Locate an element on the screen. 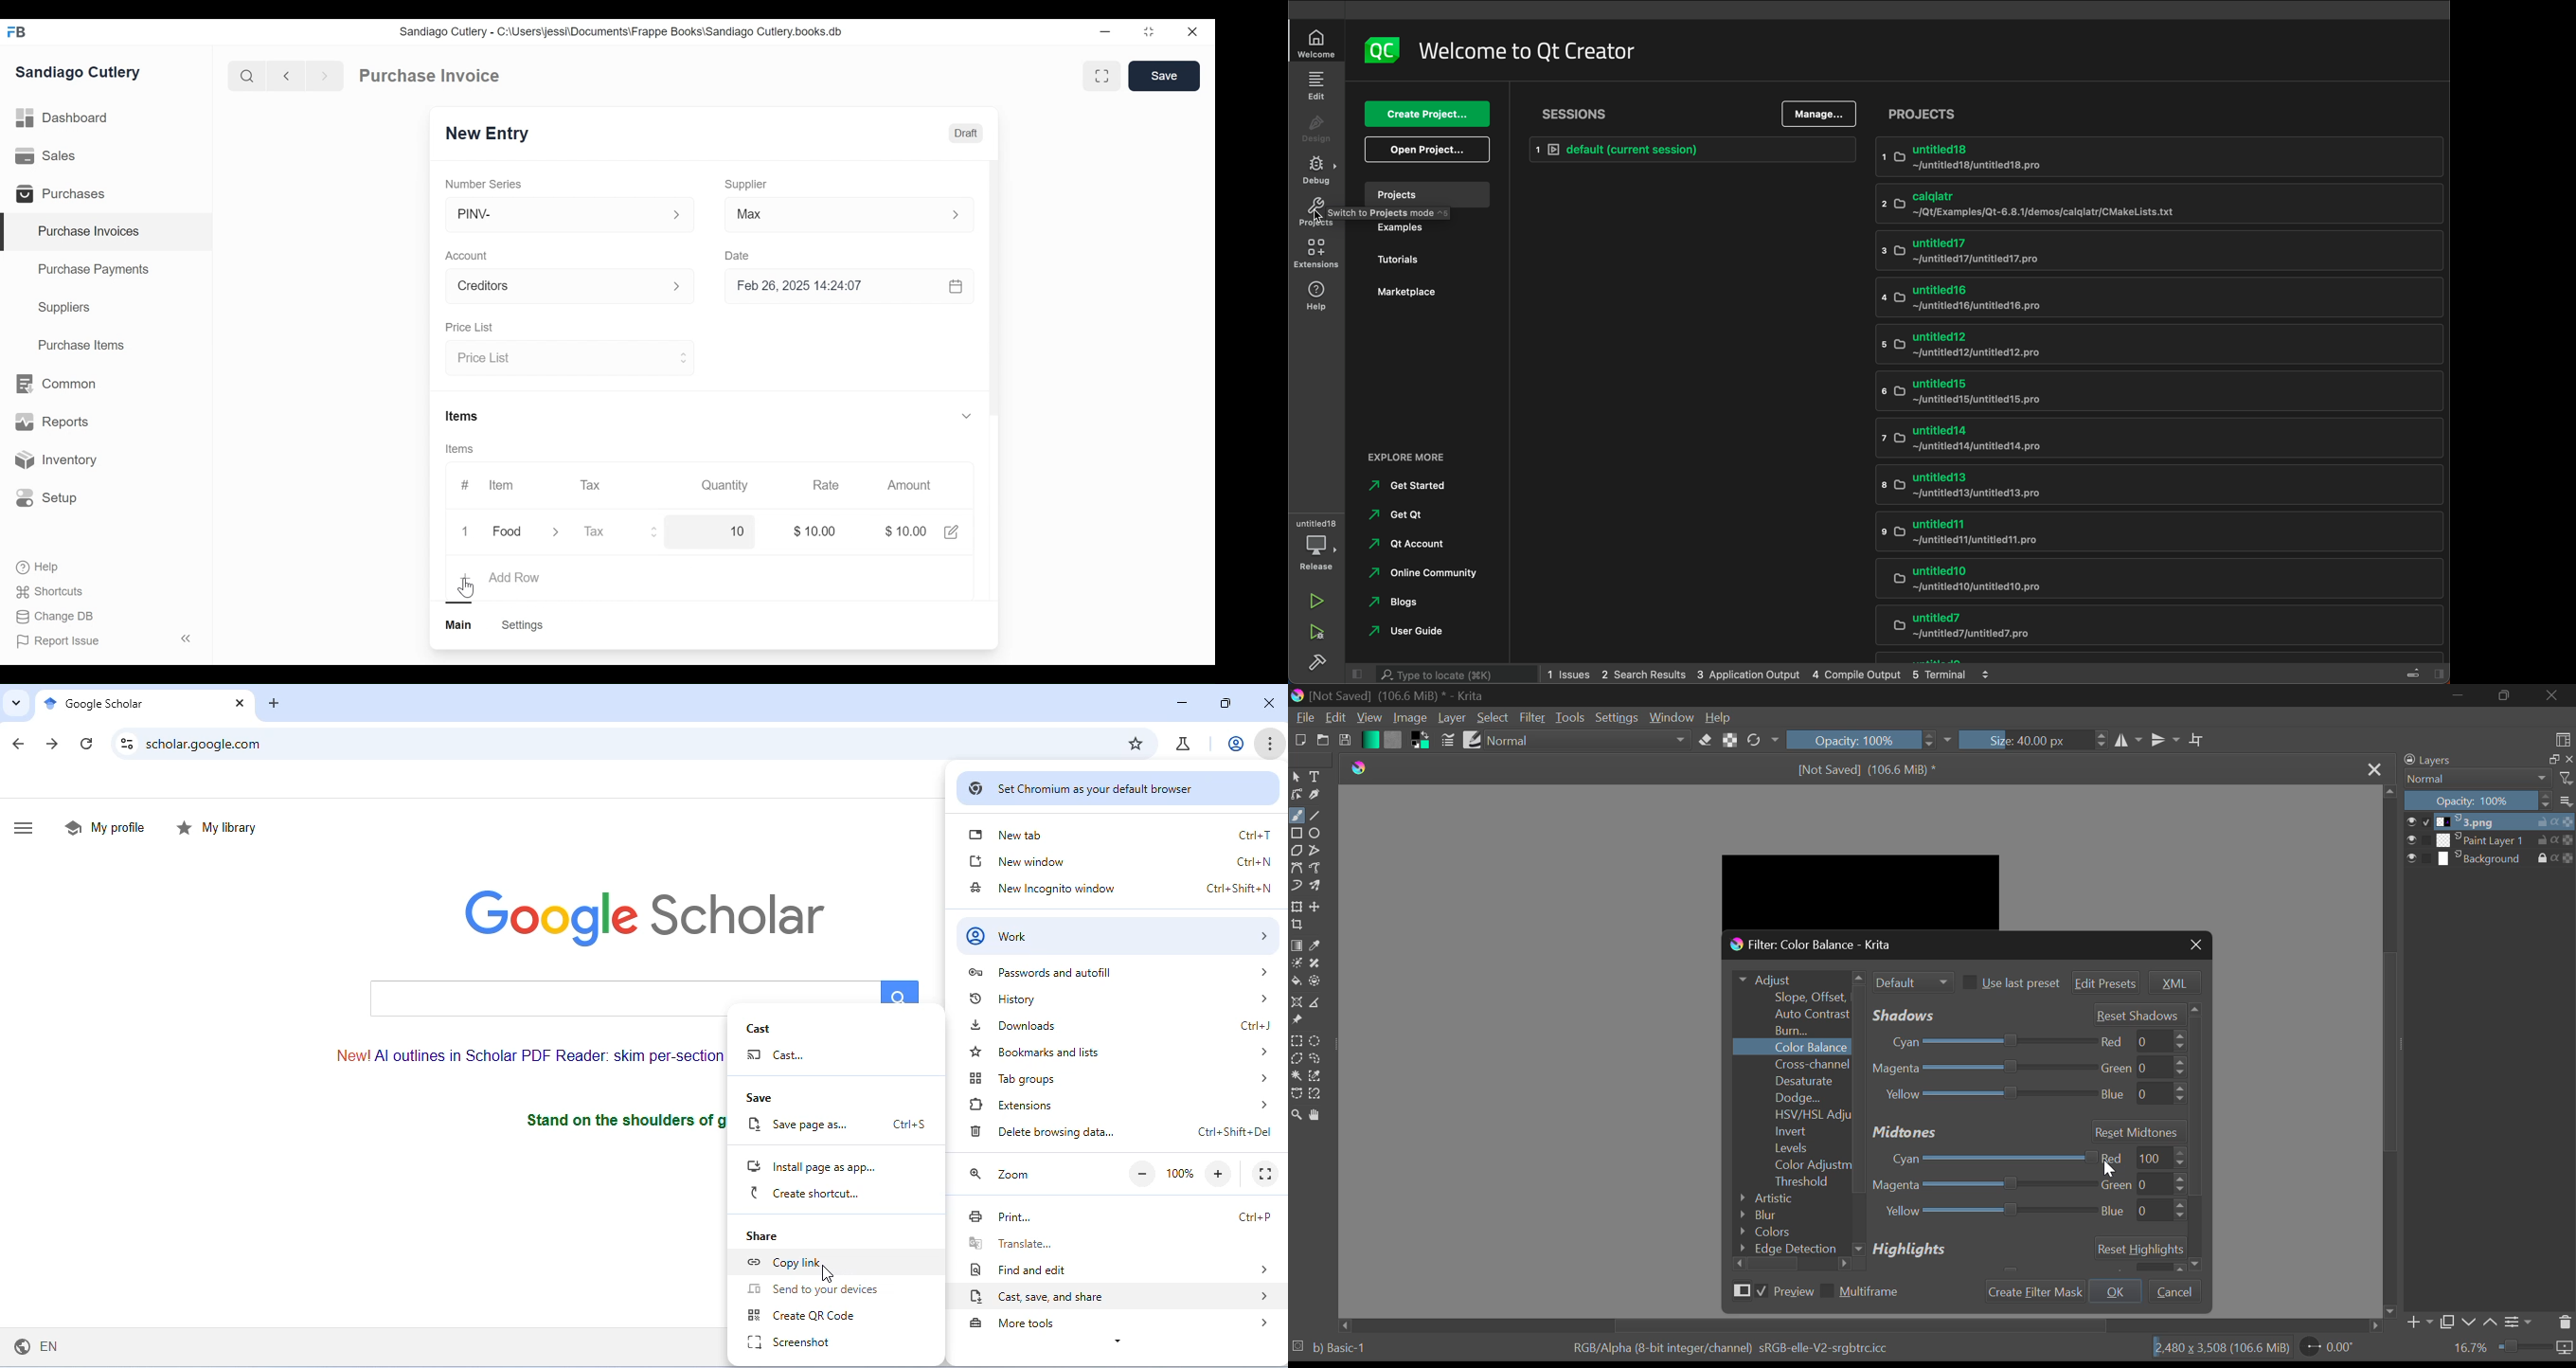  cast is located at coordinates (783, 1027).